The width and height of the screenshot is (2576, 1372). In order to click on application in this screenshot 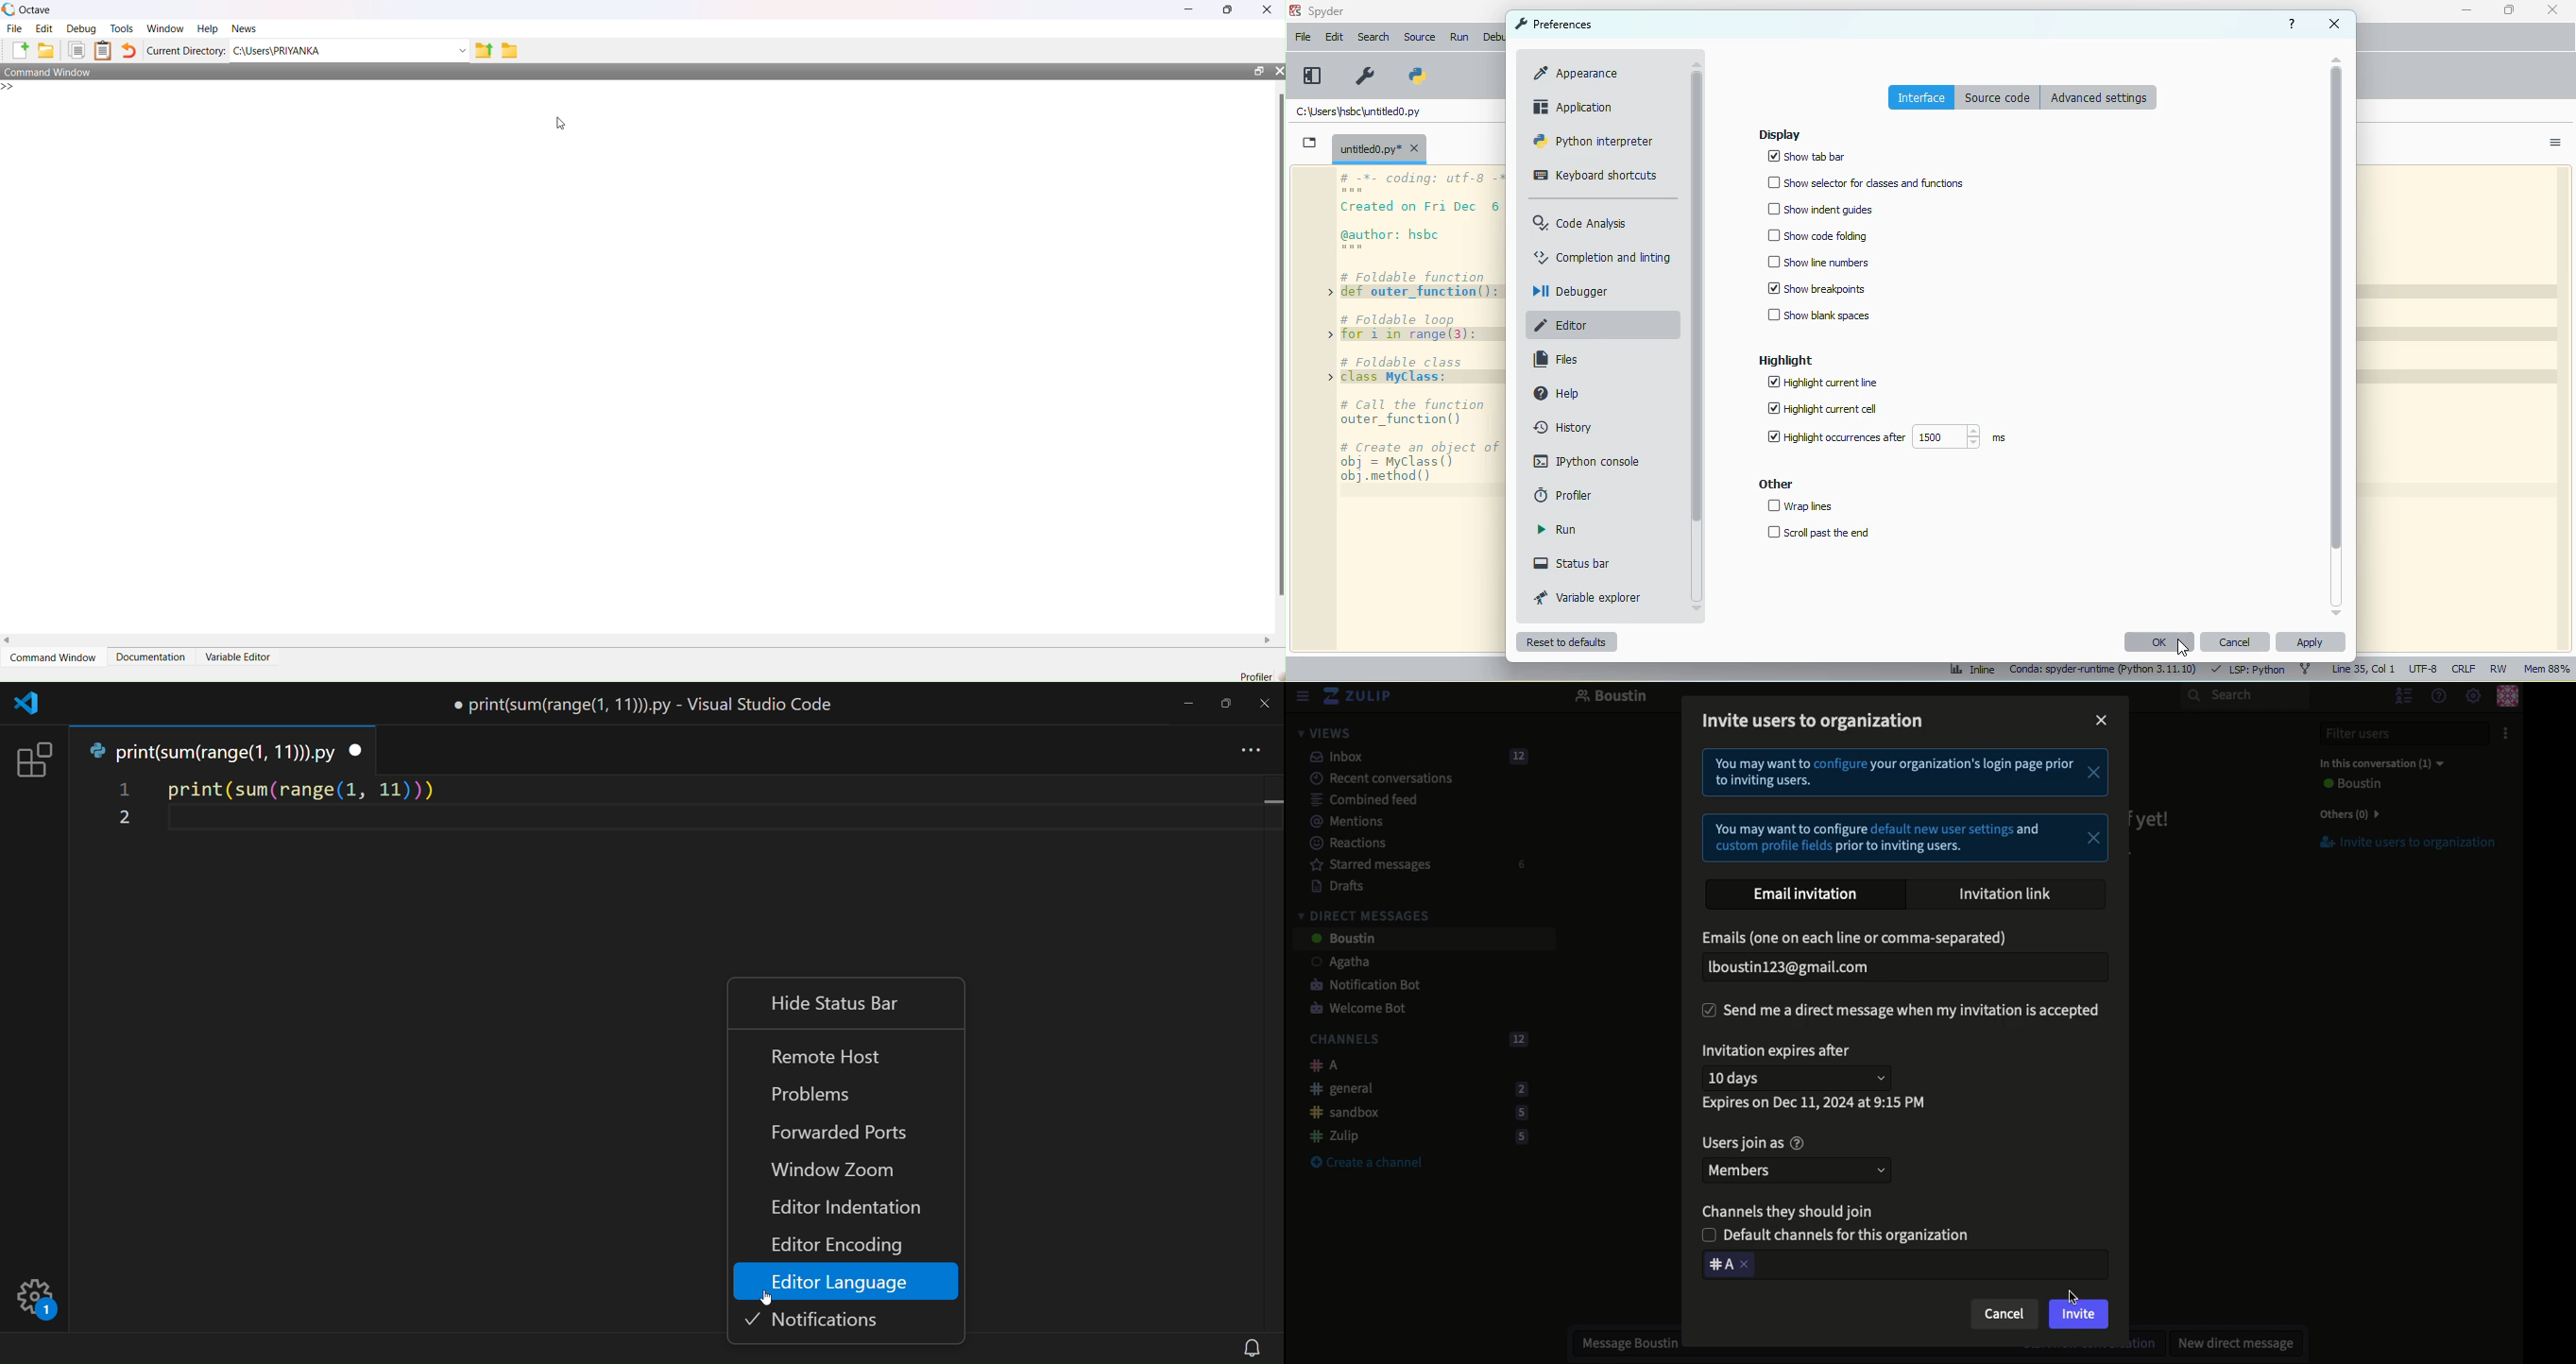, I will do `click(1576, 107)`.